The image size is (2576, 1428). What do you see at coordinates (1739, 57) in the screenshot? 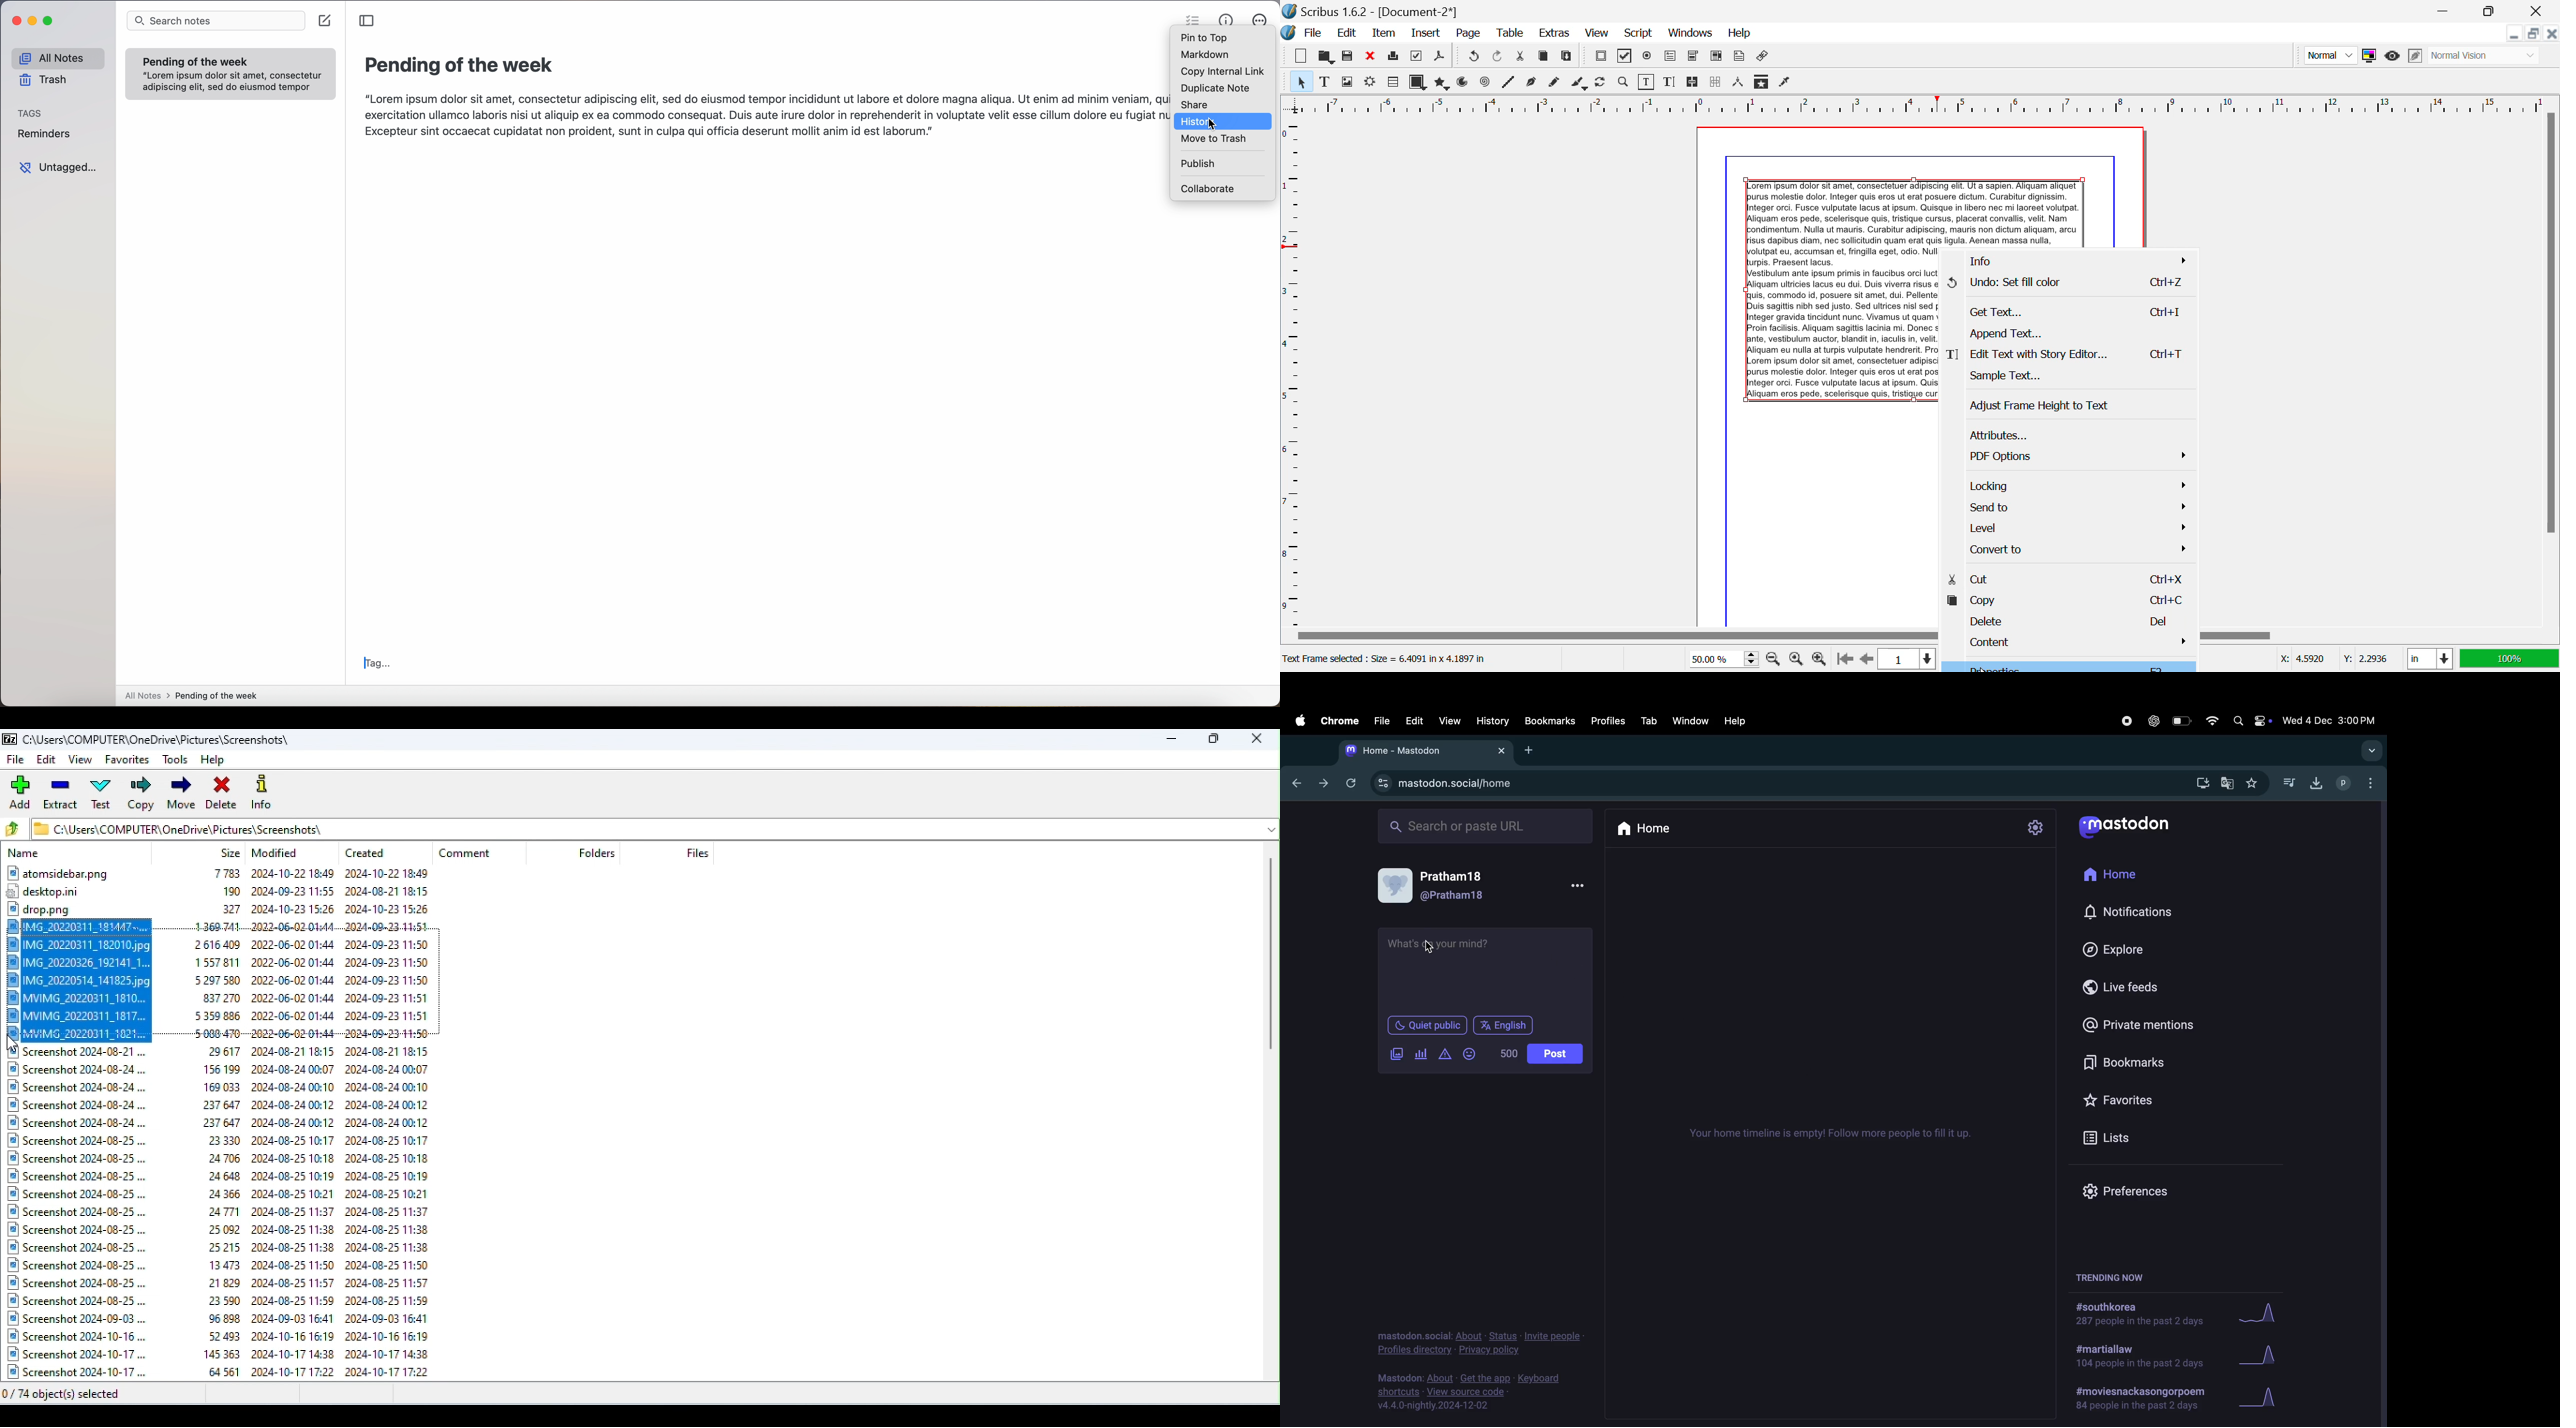
I see `Text Annotation` at bounding box center [1739, 57].